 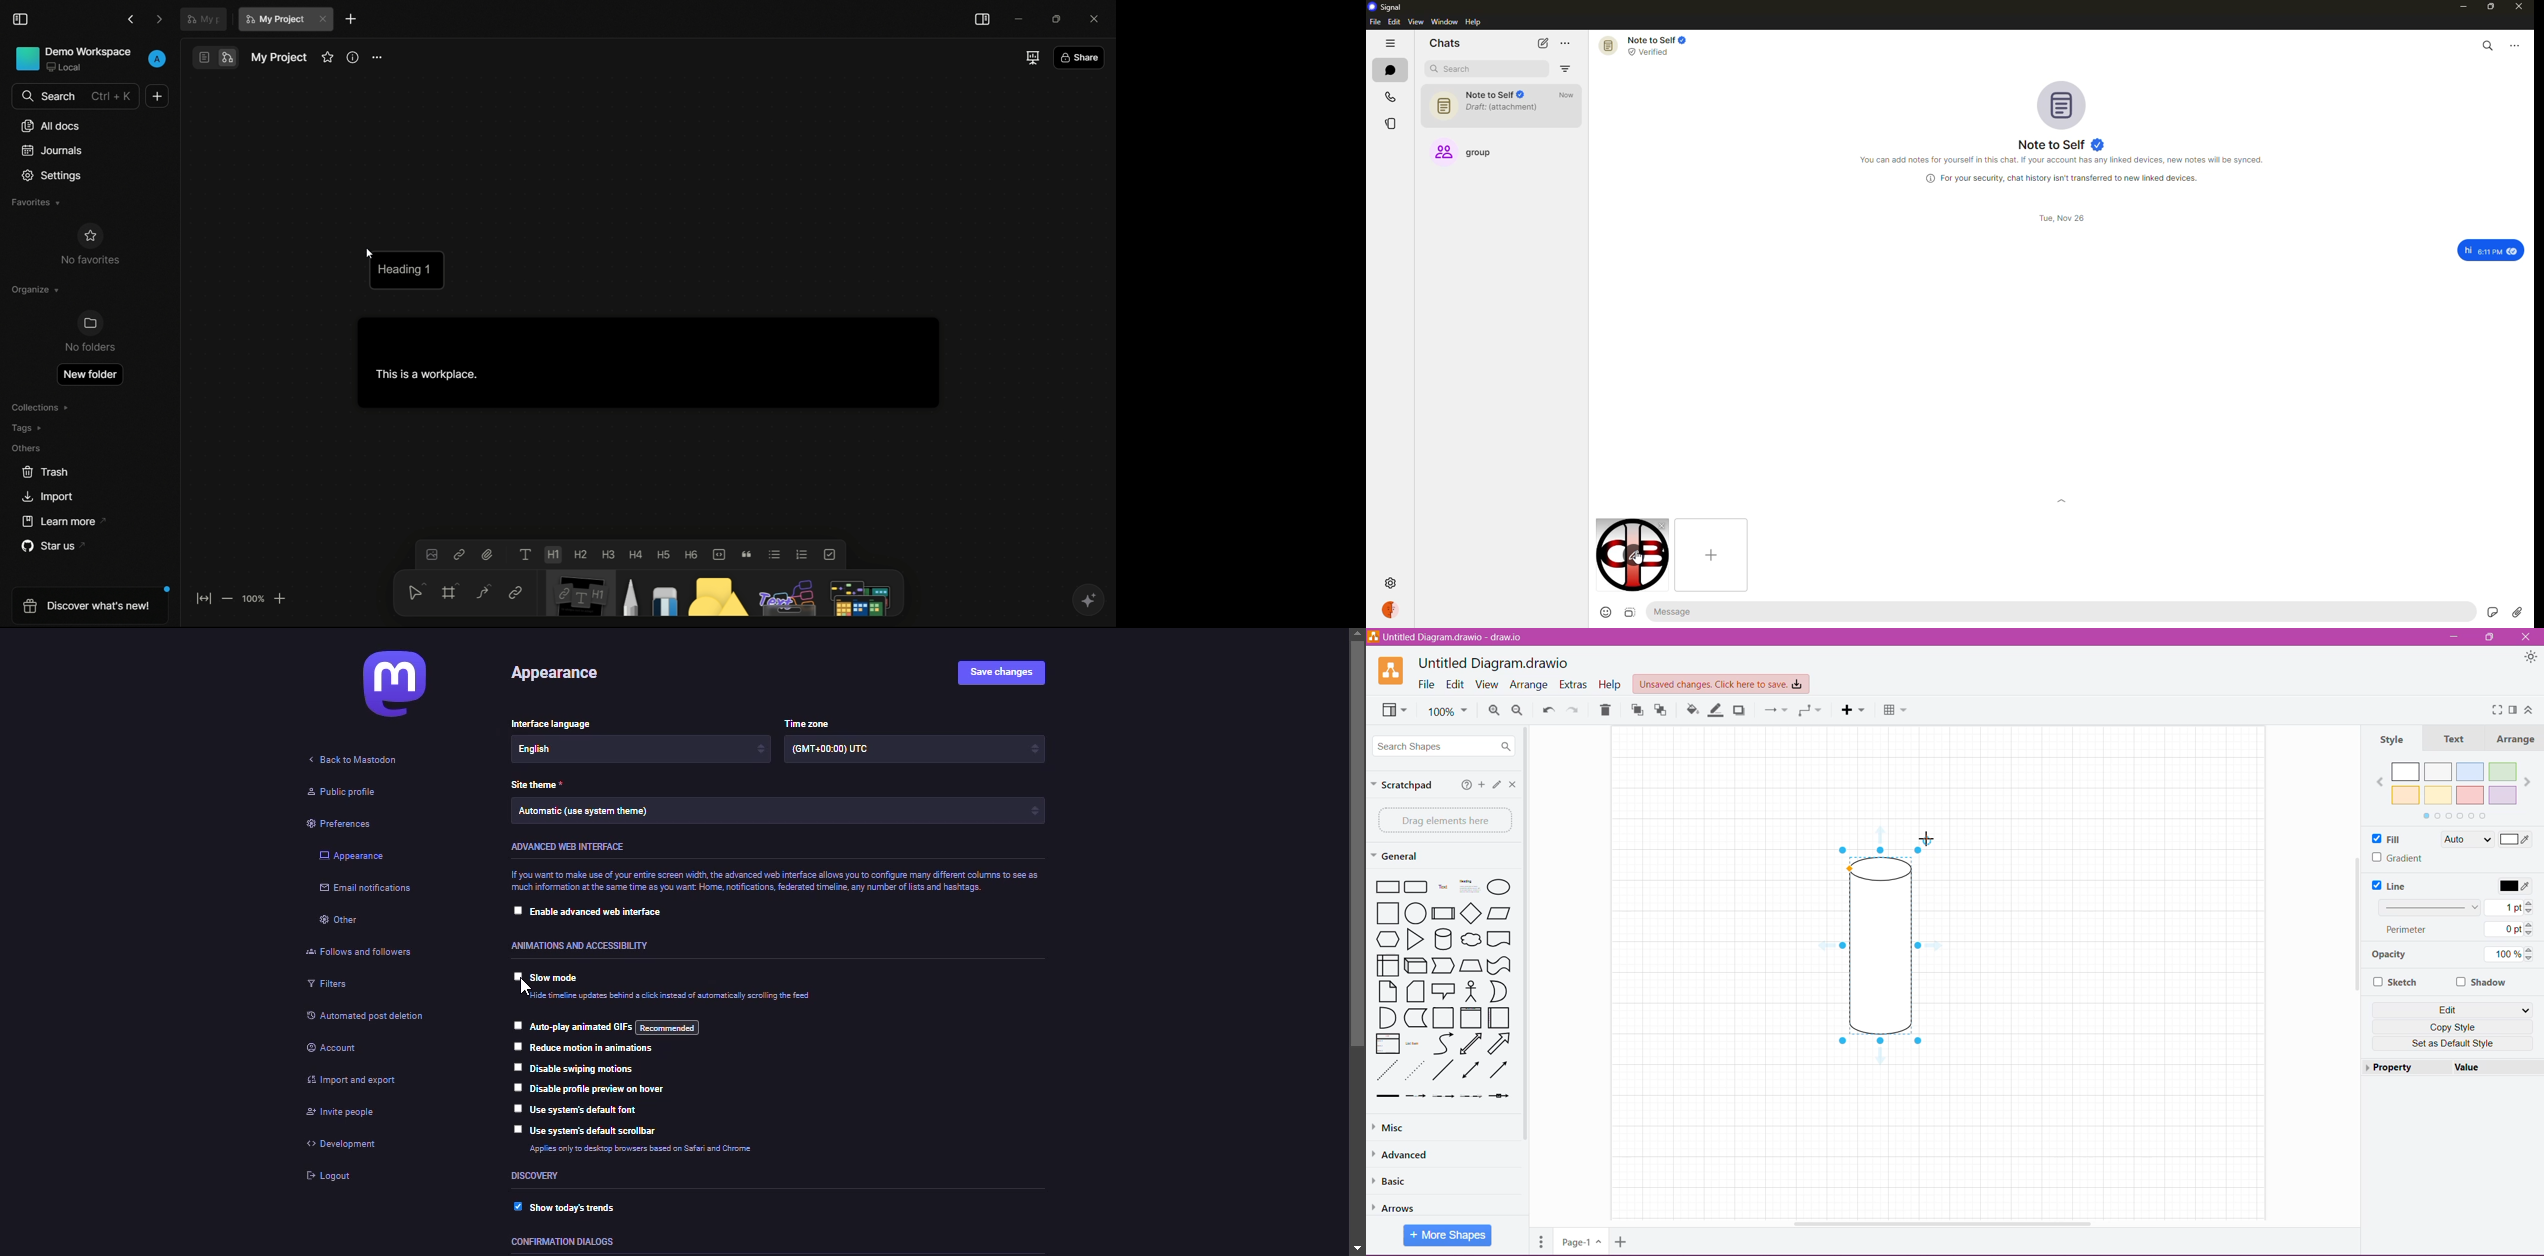 What do you see at coordinates (1567, 43) in the screenshot?
I see `more` at bounding box center [1567, 43].